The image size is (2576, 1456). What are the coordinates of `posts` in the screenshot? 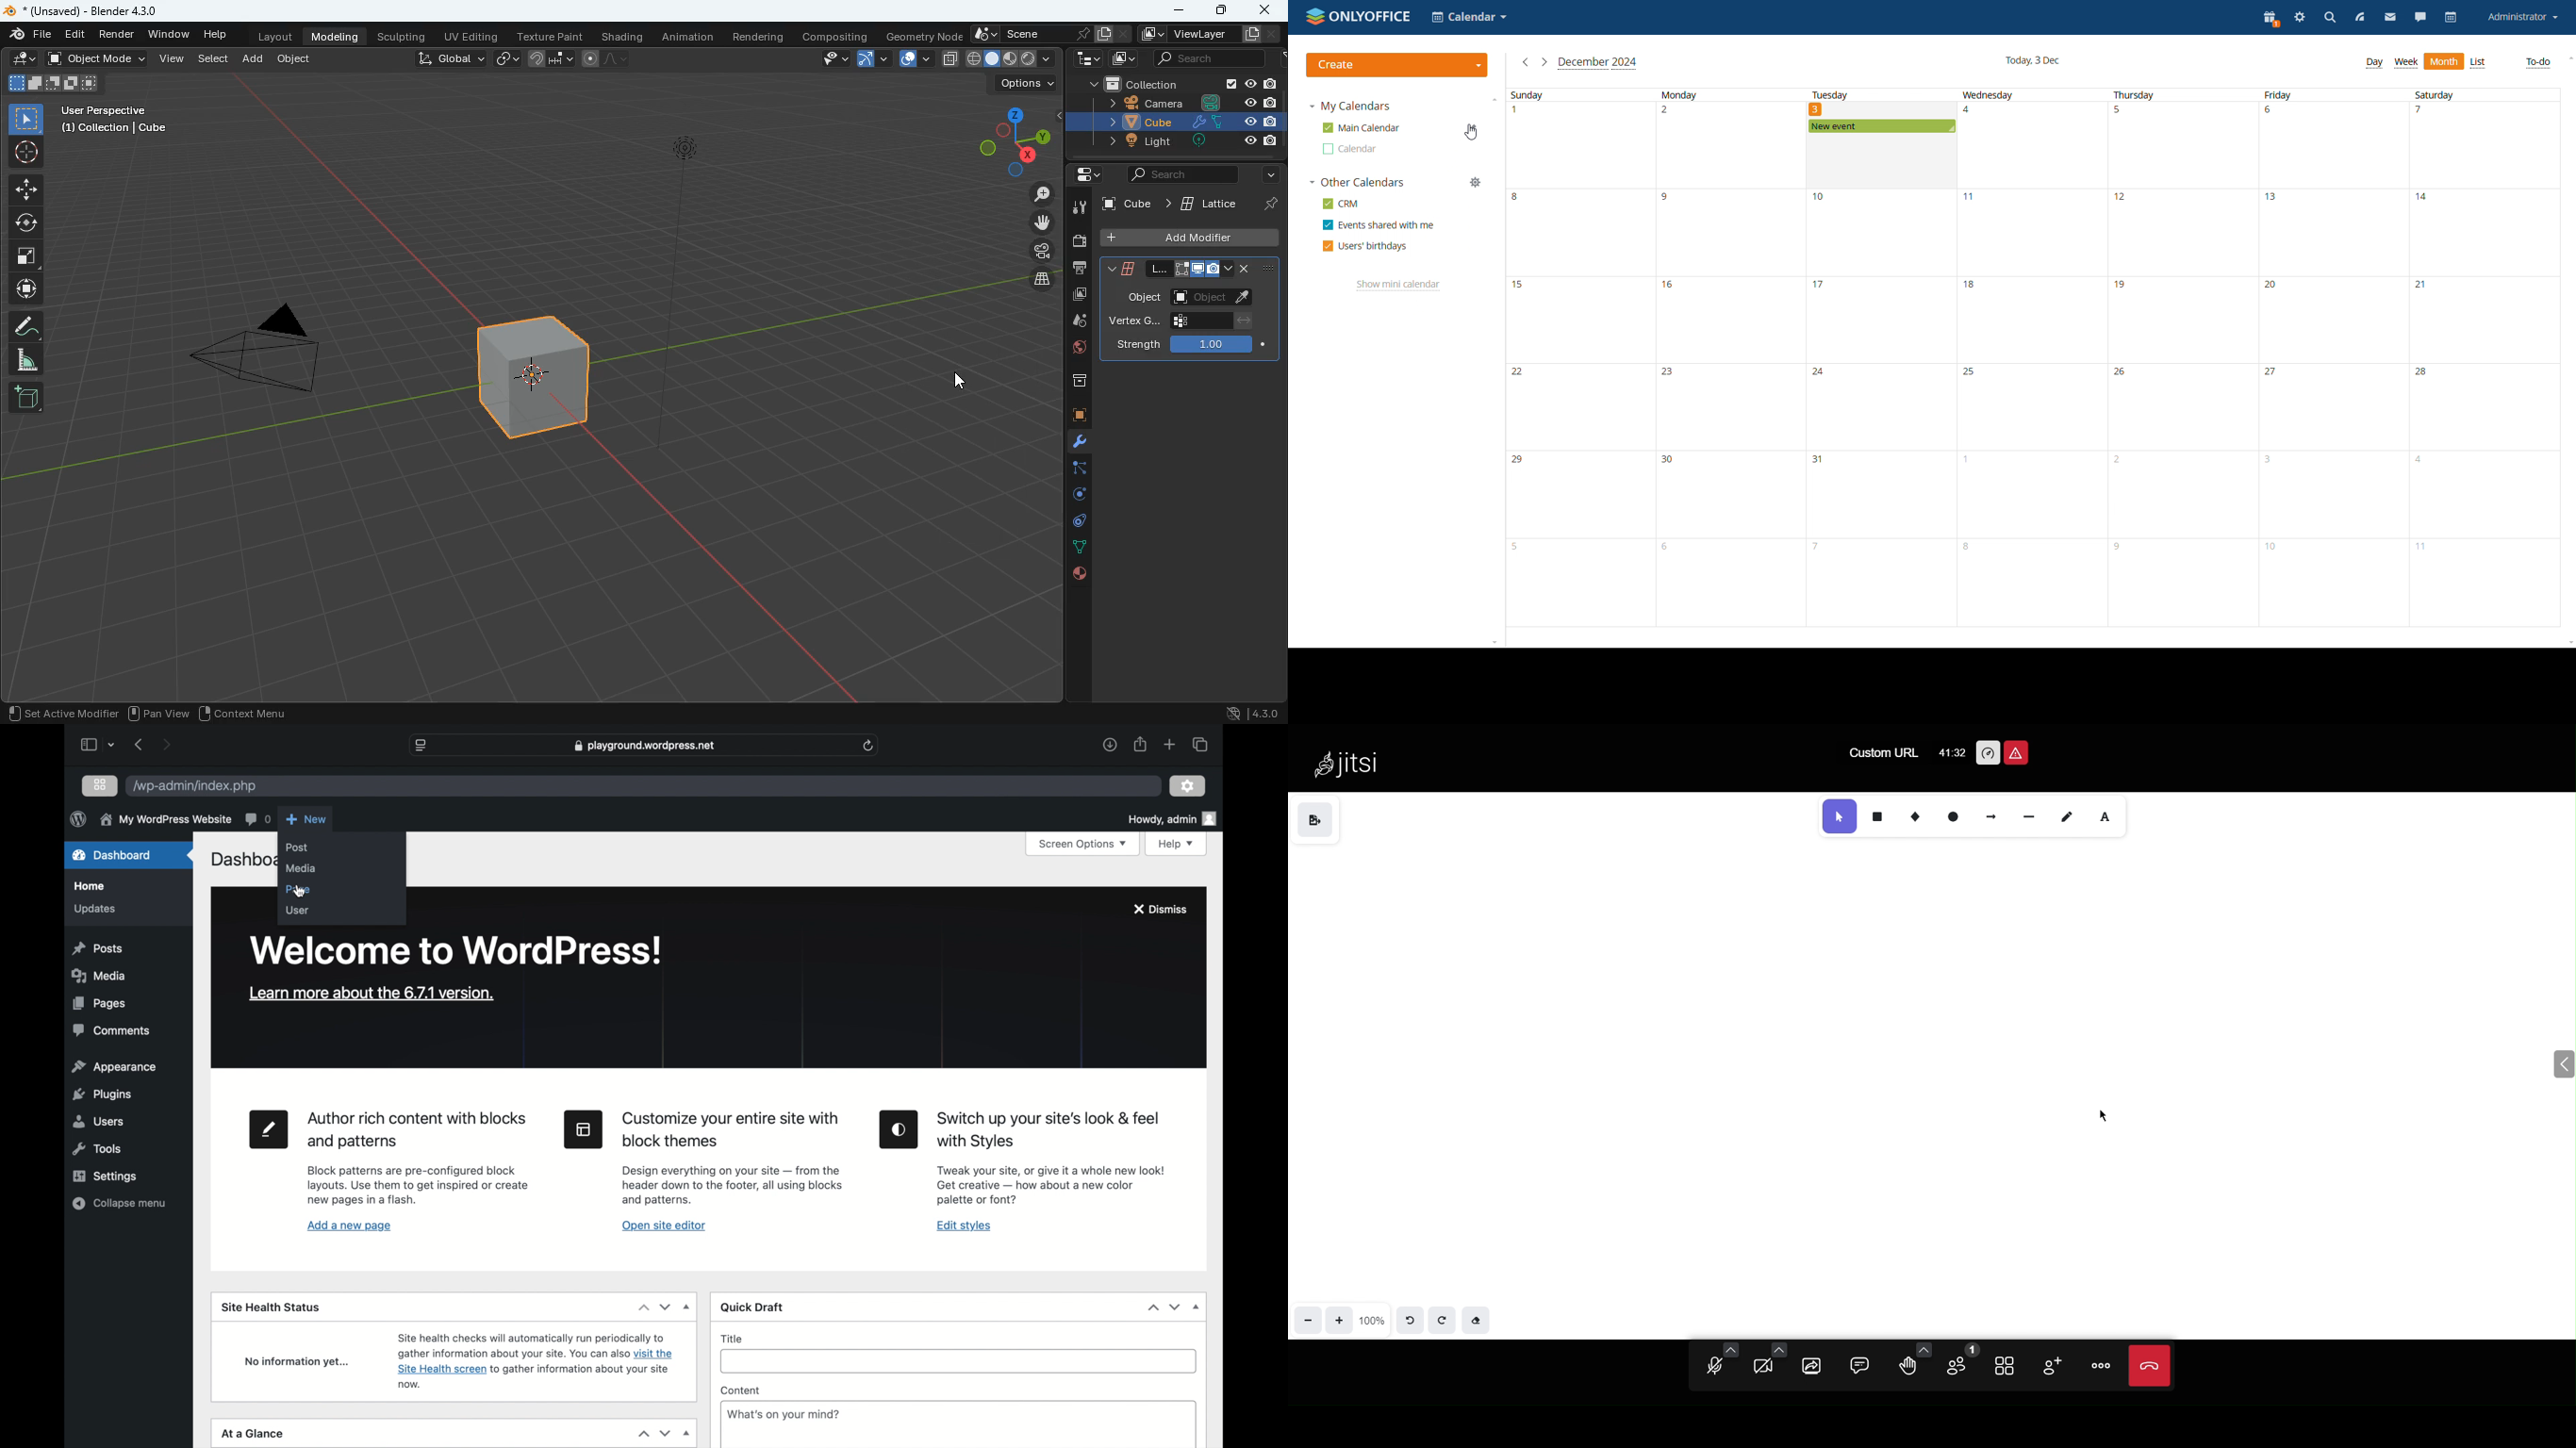 It's located at (99, 948).